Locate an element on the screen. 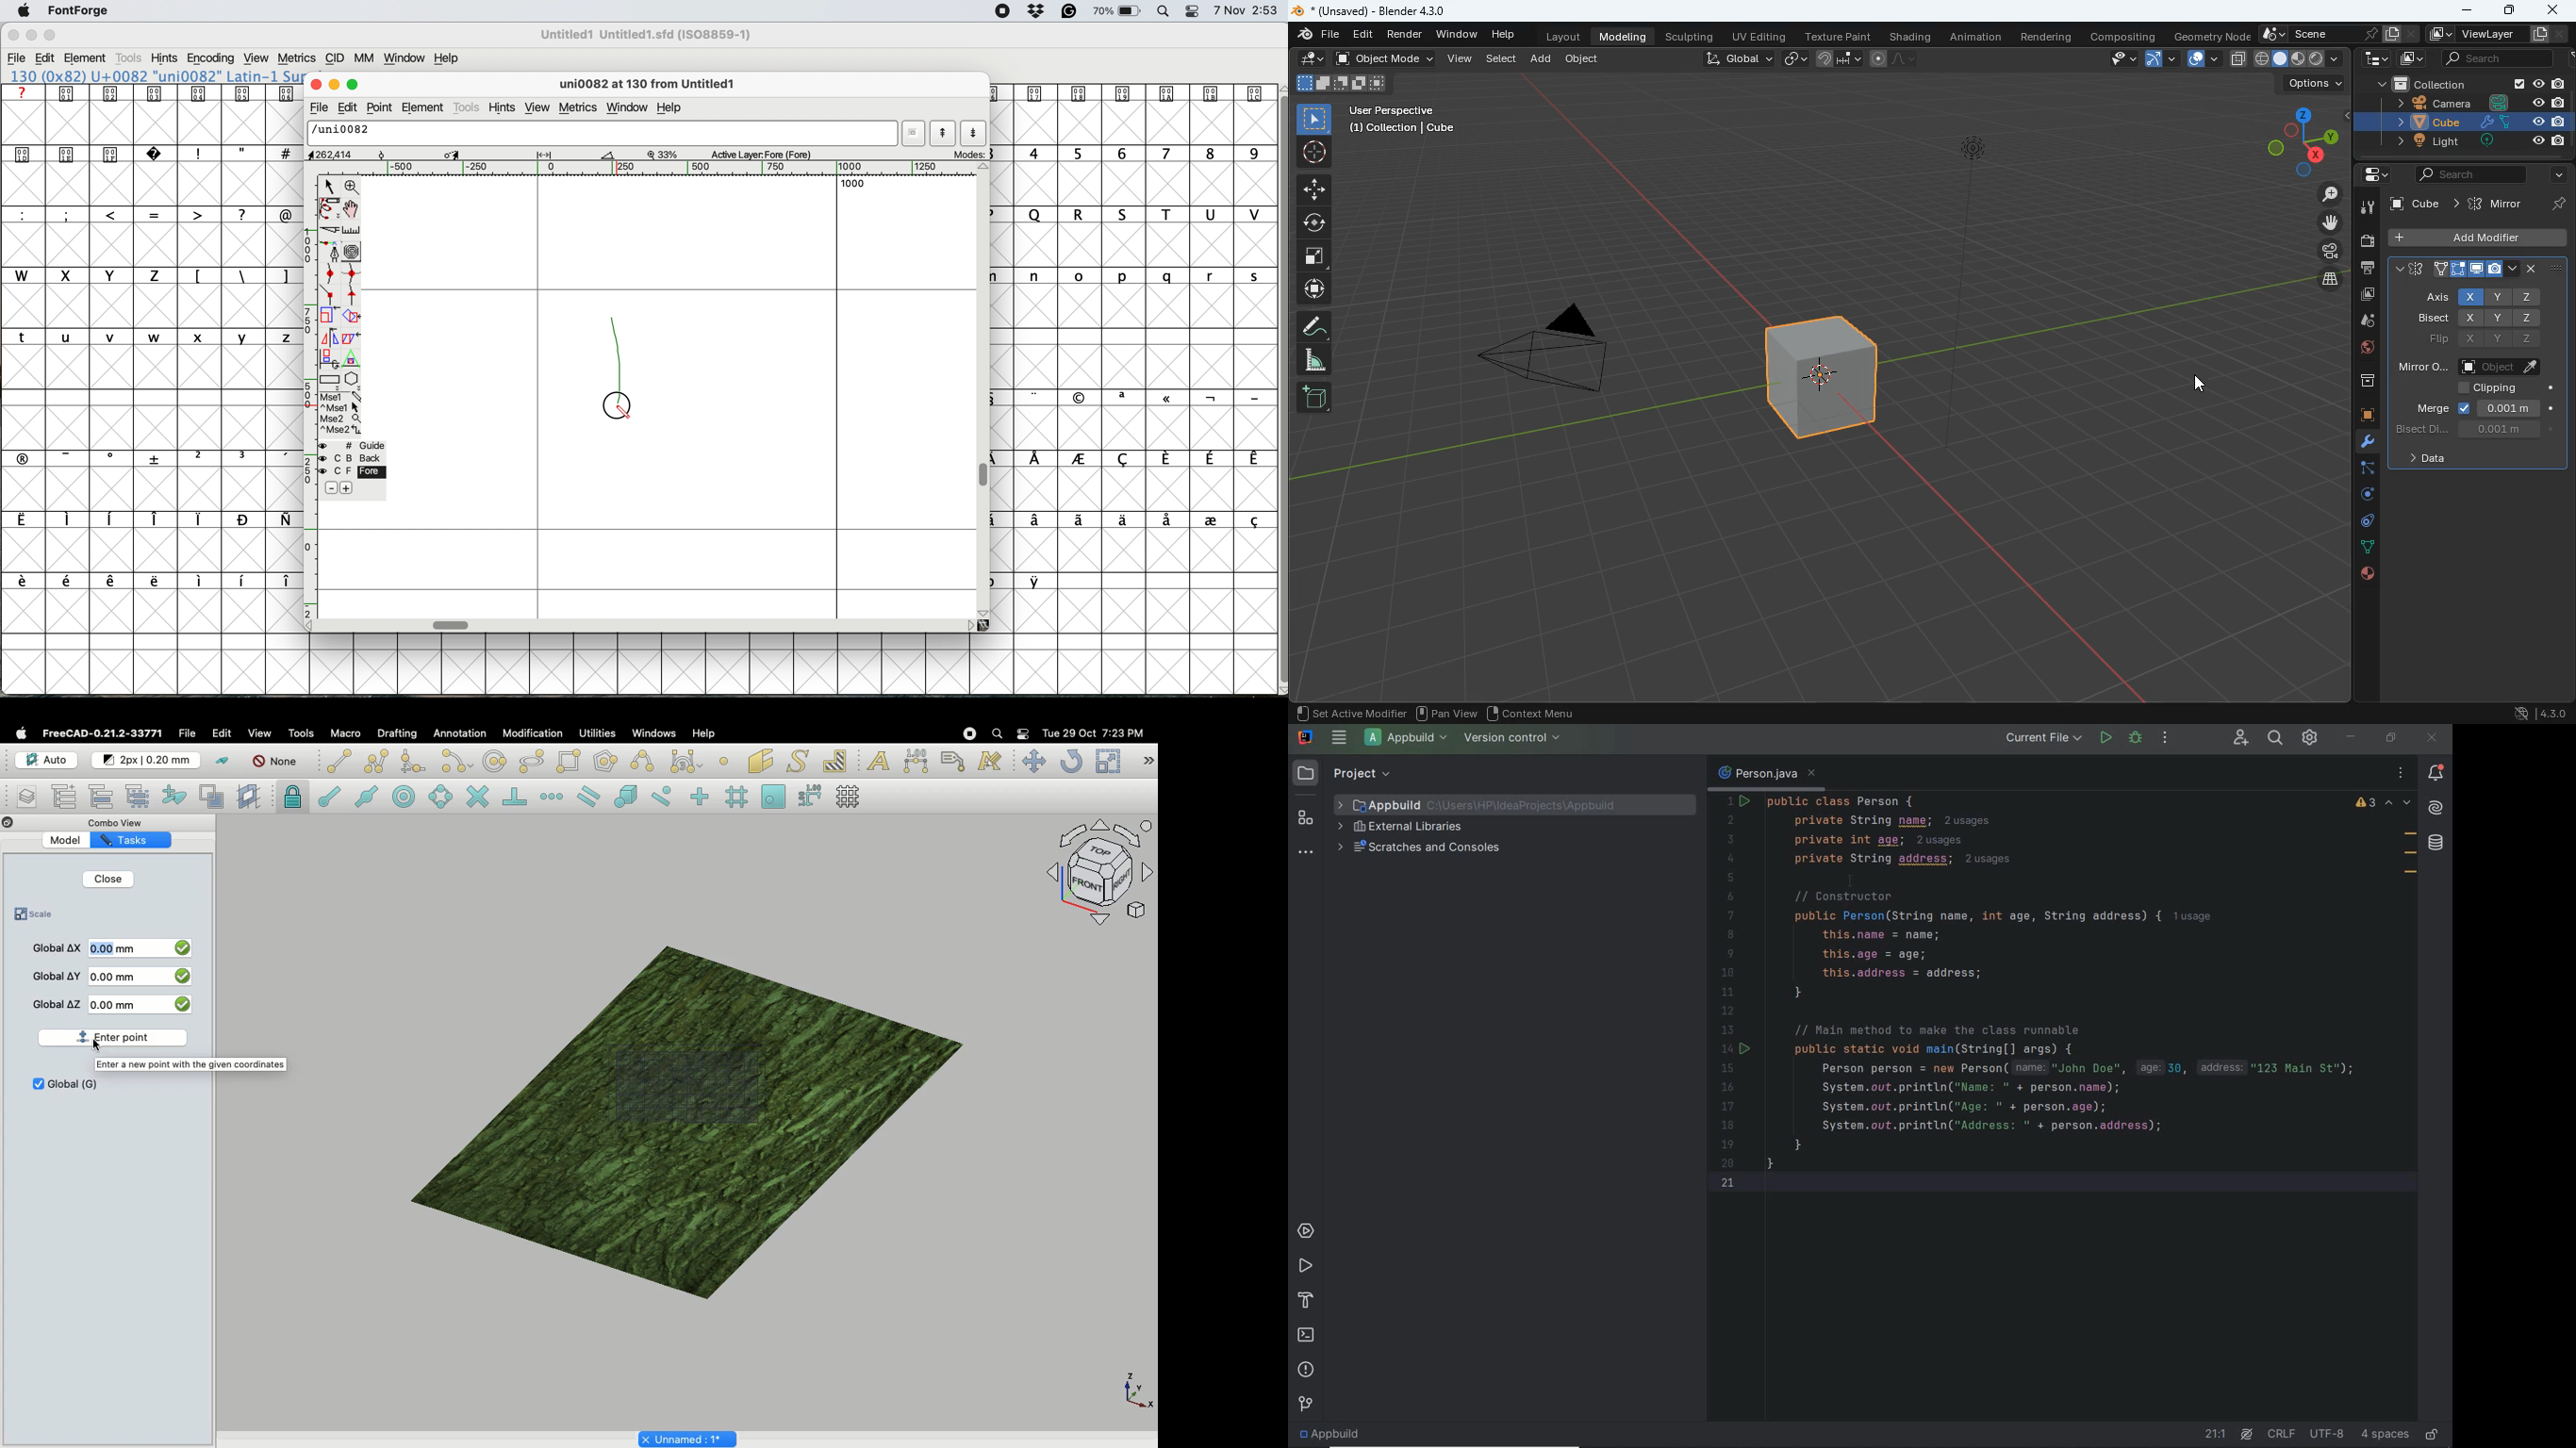  special characters is located at coordinates (146, 214).